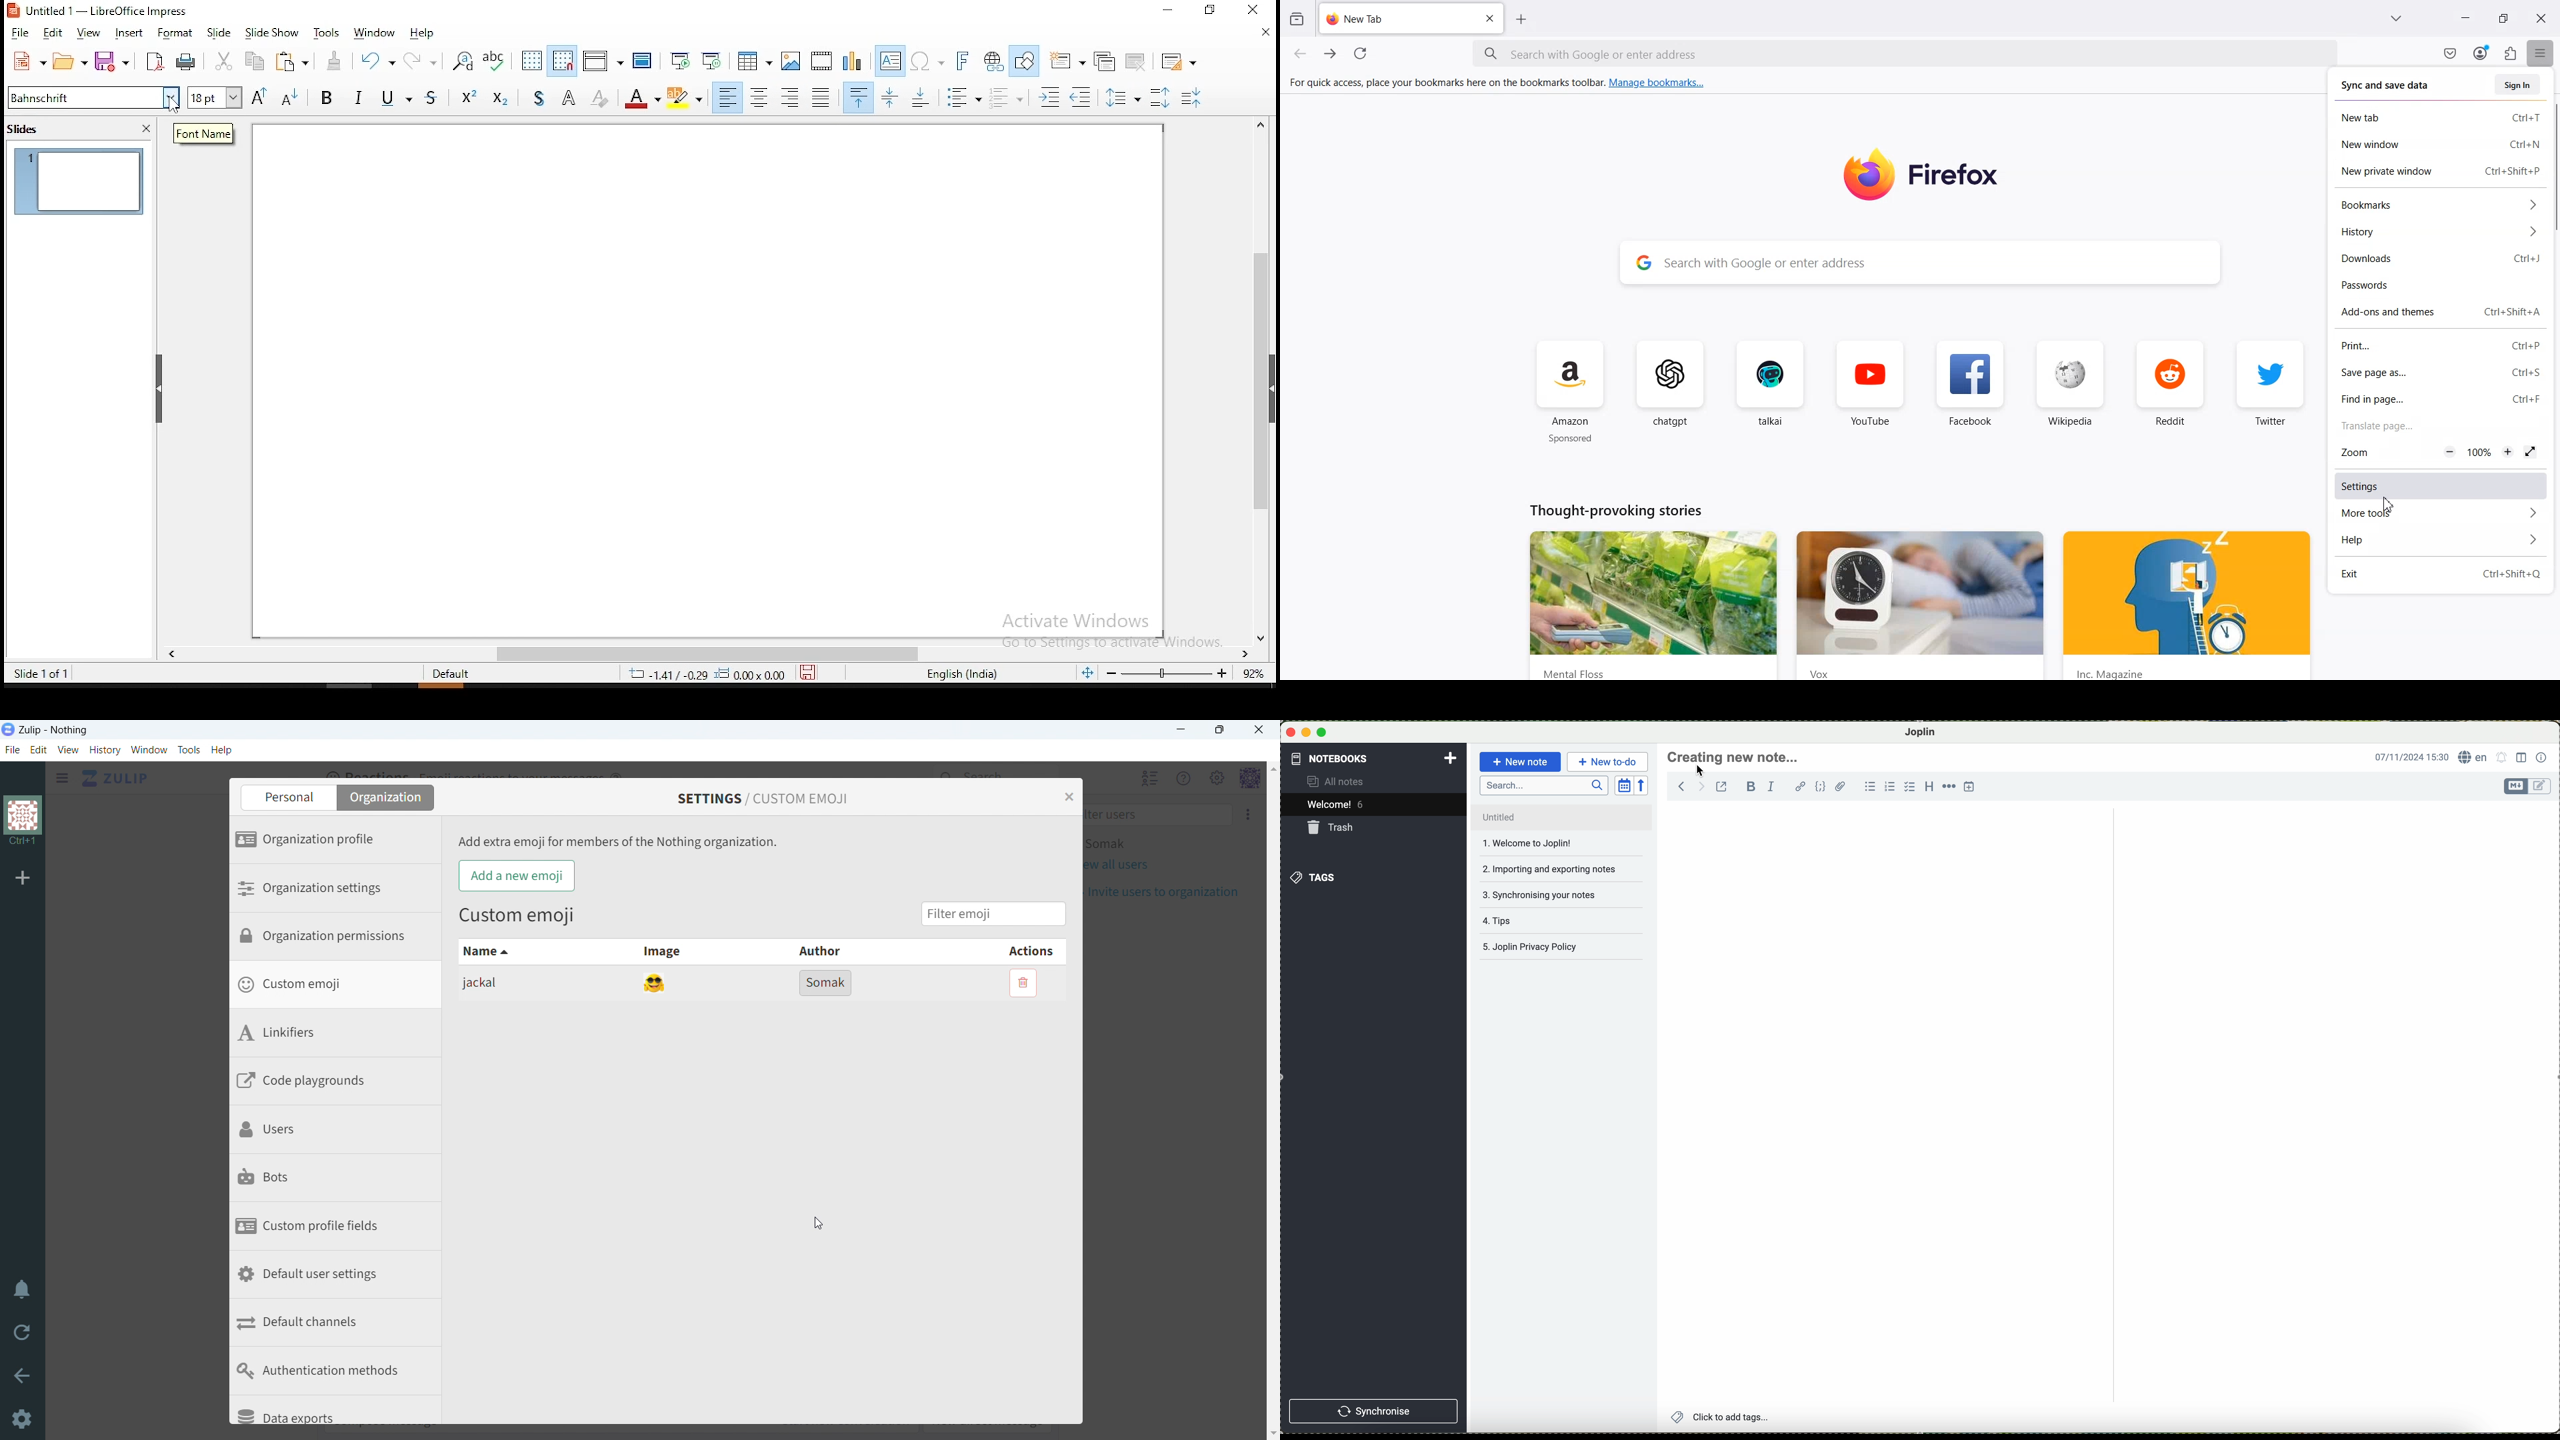 The height and width of the screenshot is (1456, 2576). I want to click on apply outline attribute to font, so click(569, 98).